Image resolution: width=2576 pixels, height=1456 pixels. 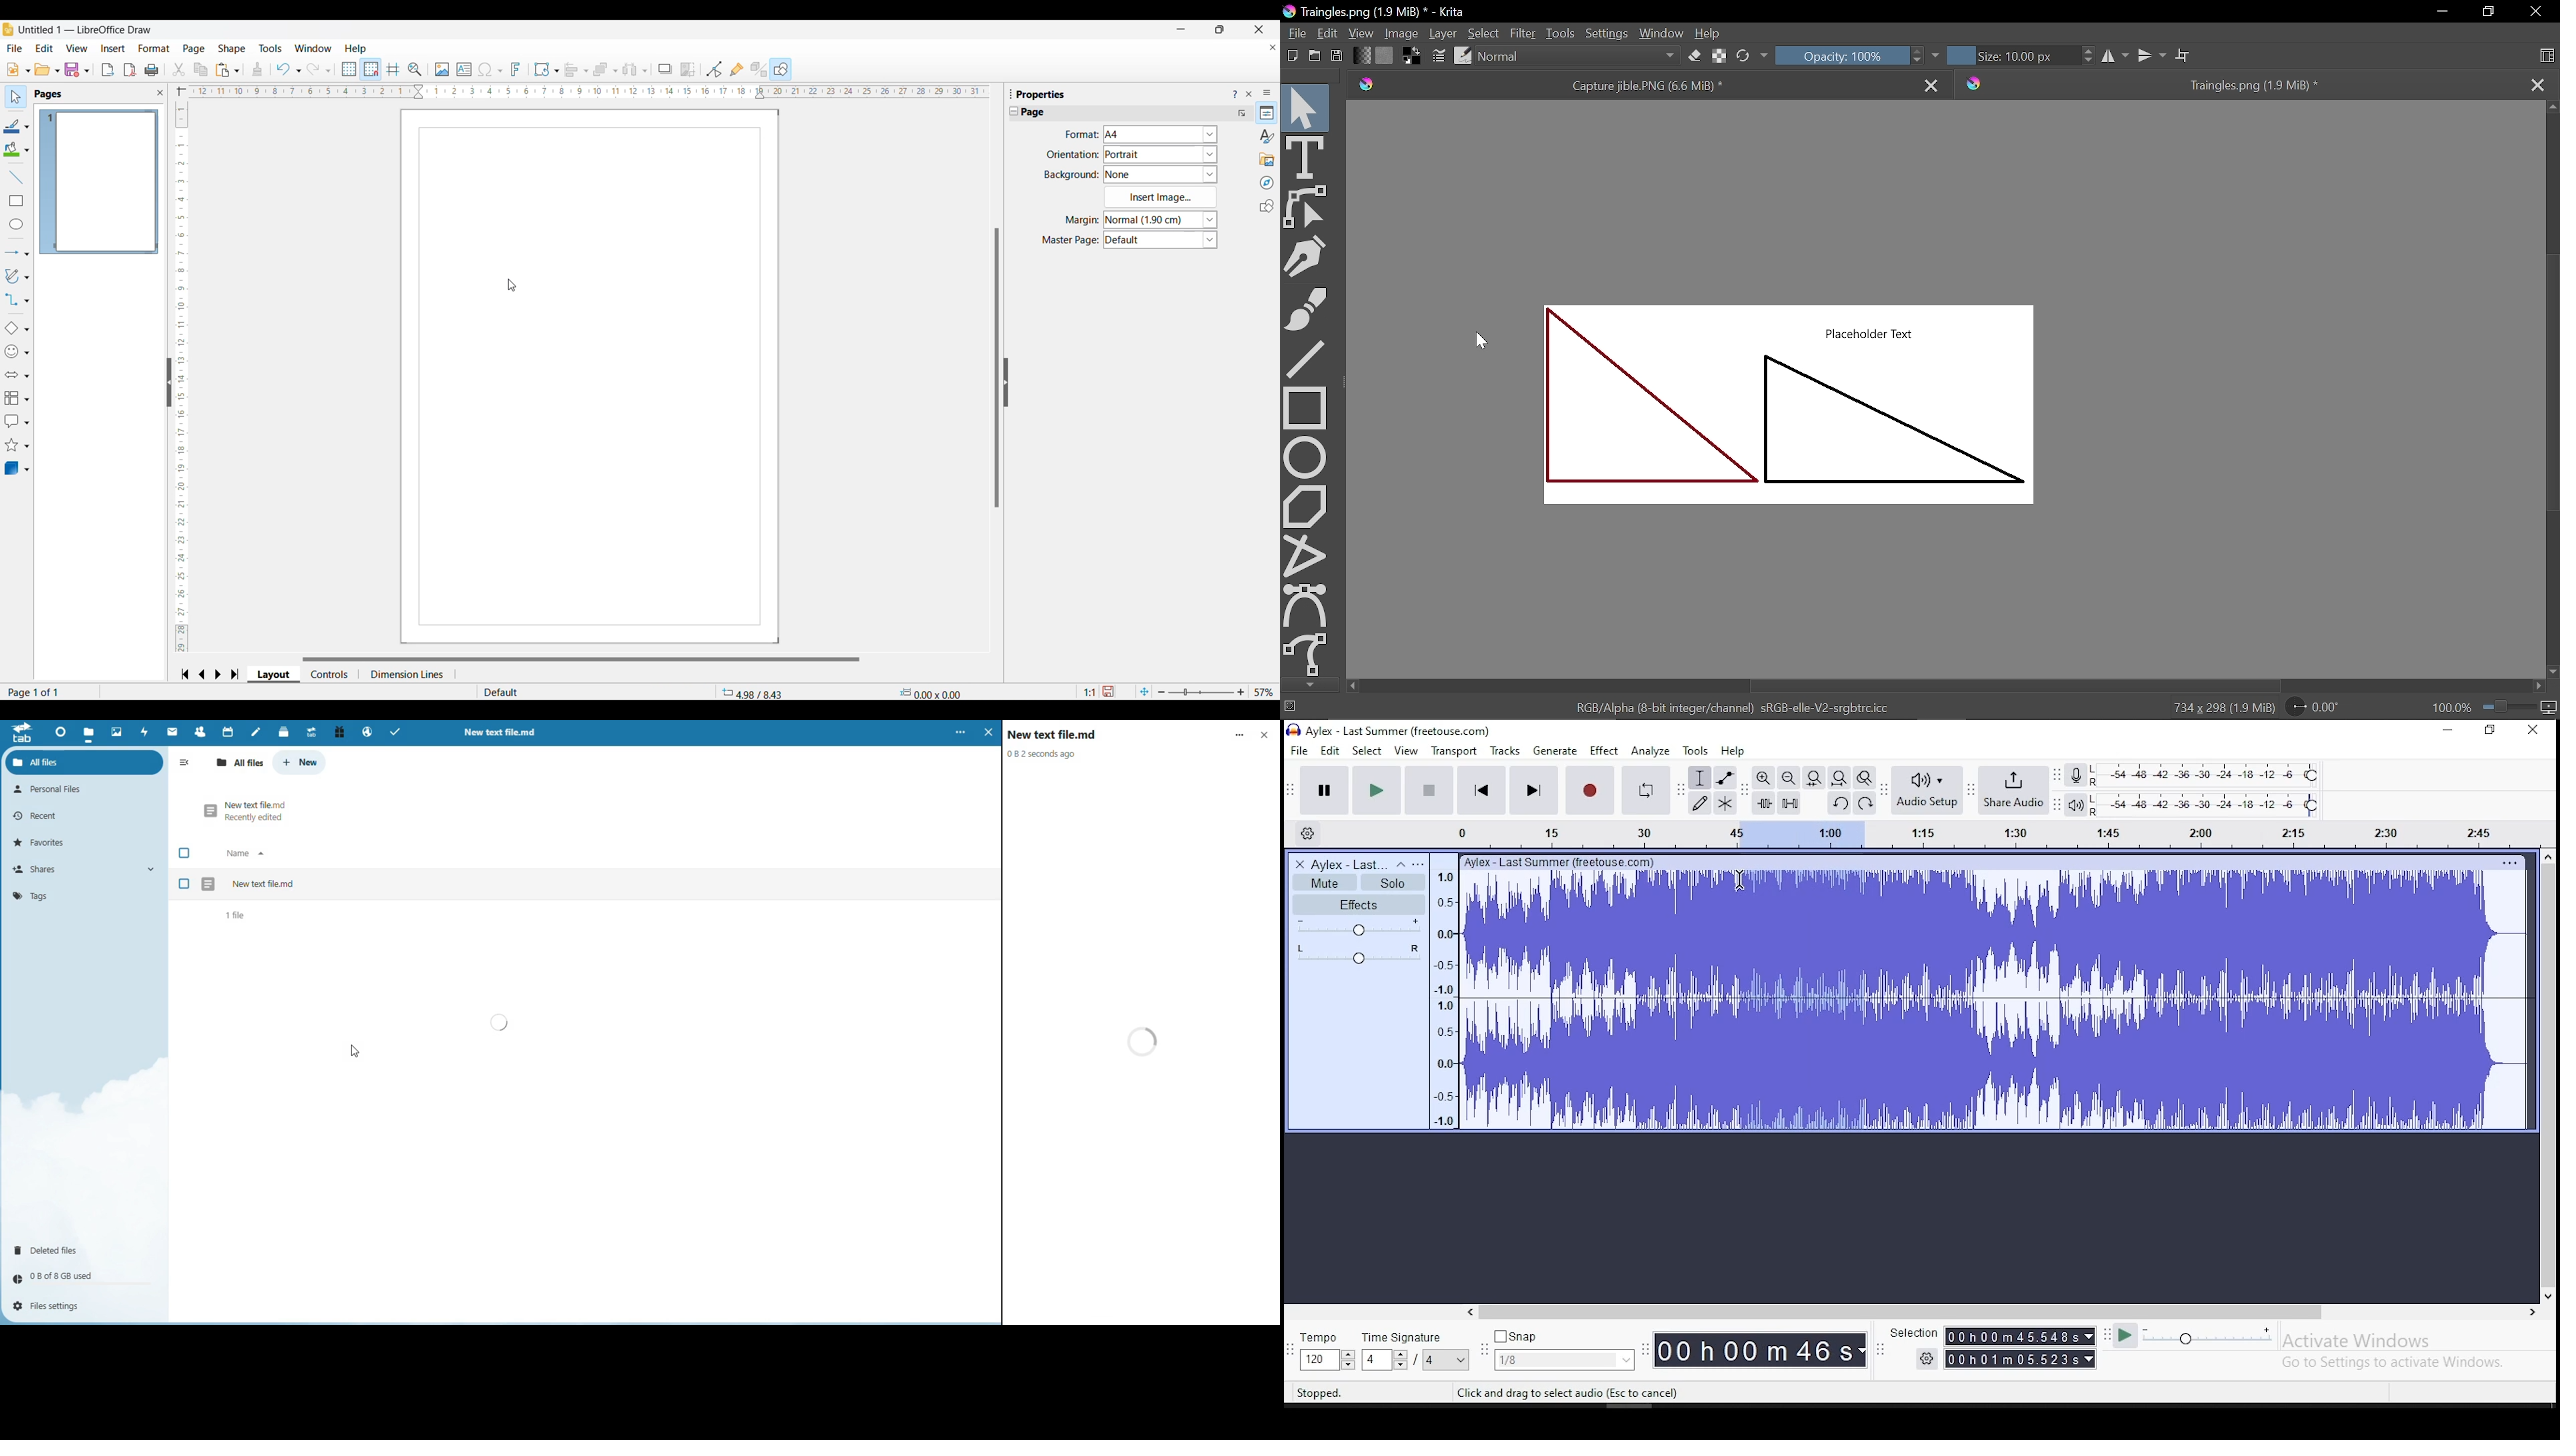 I want to click on settings, so click(x=1915, y=1359).